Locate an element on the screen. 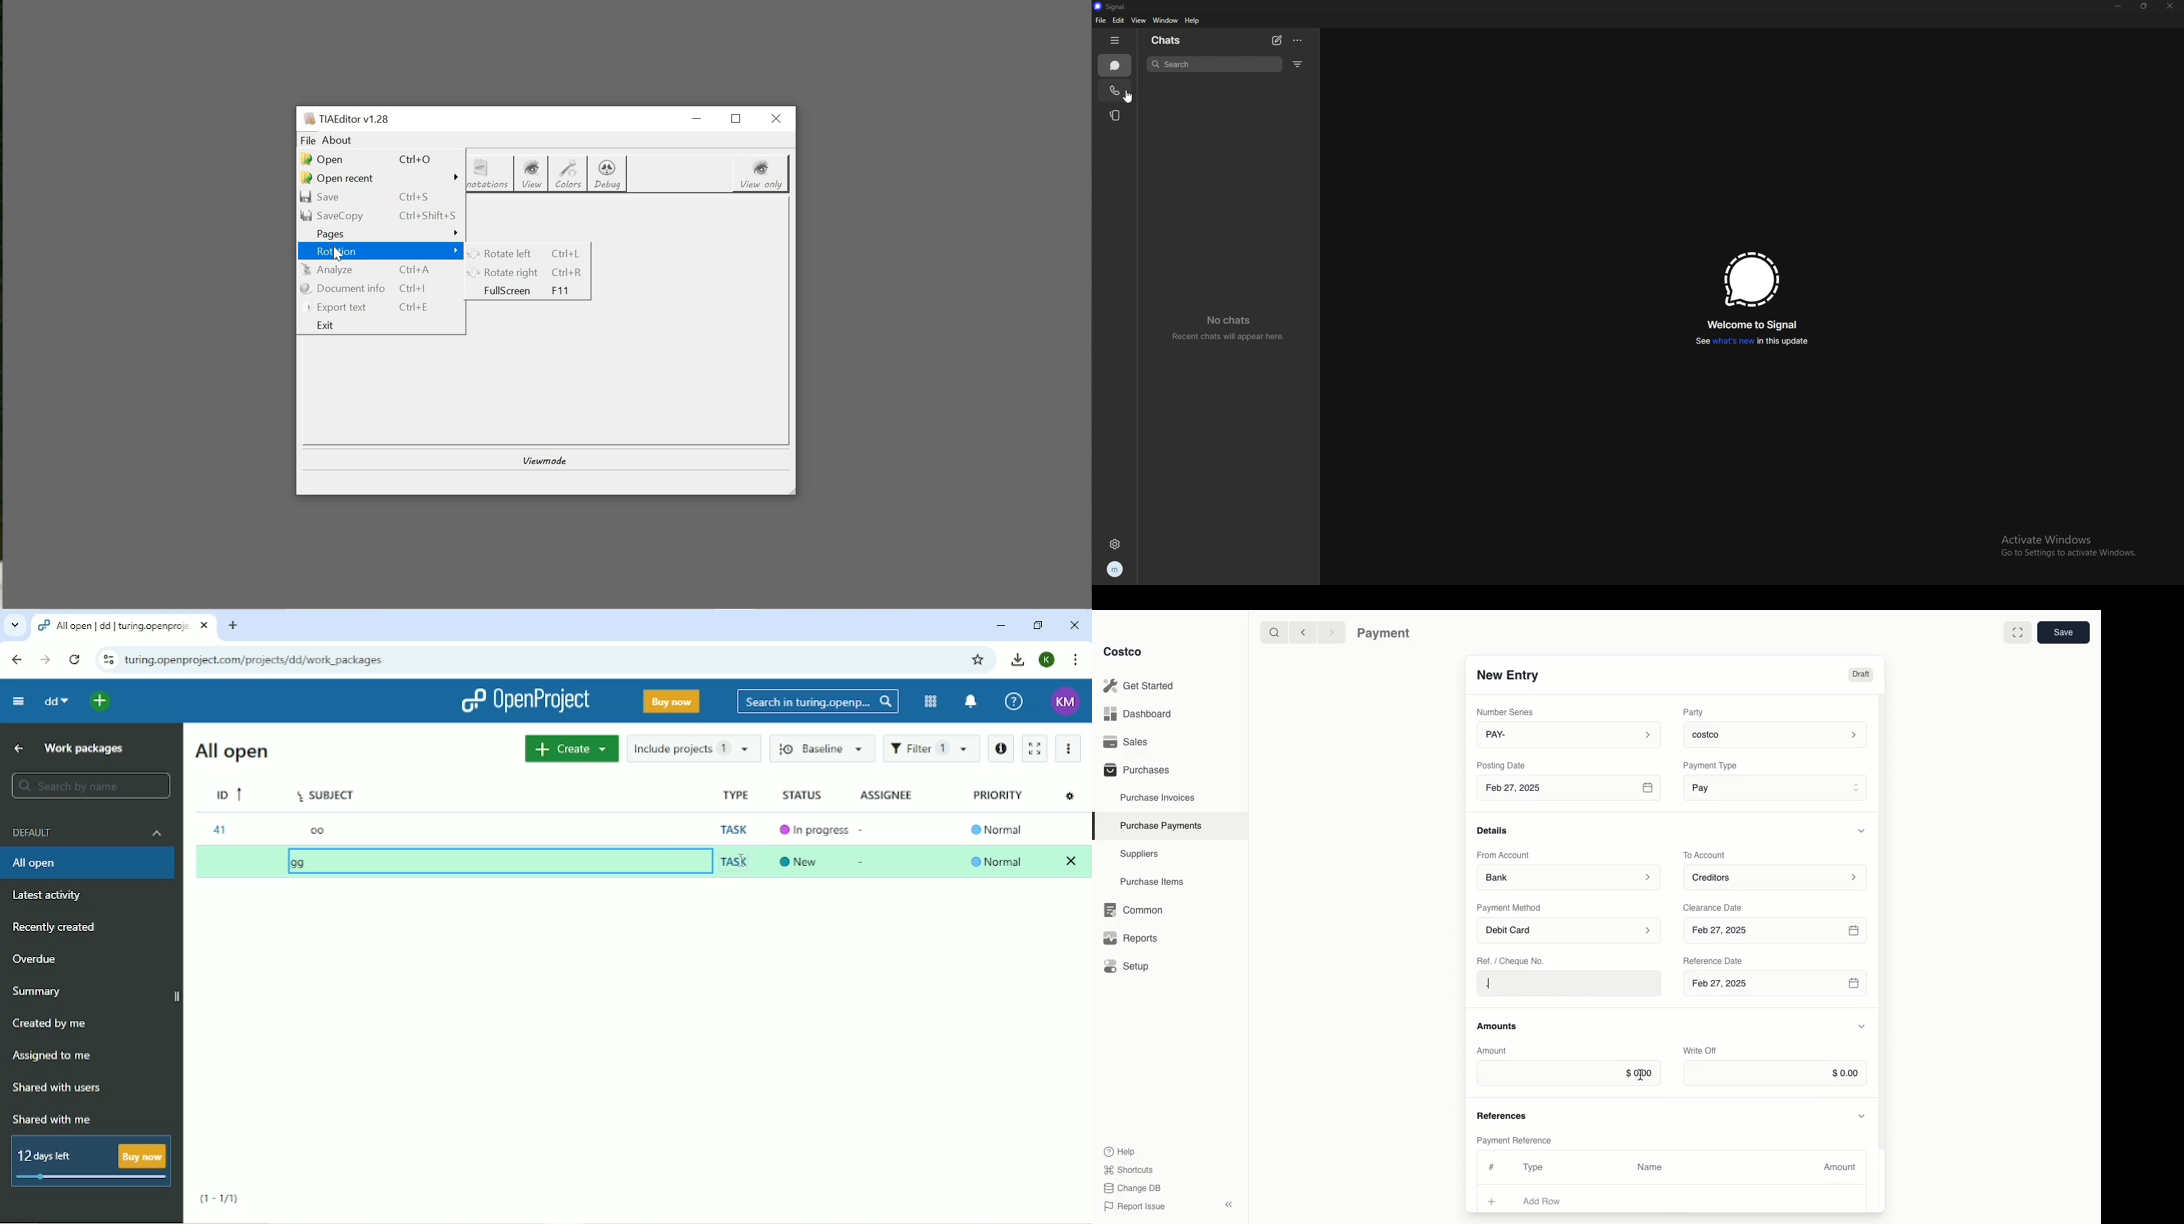  Ret. / Cheque No. is located at coordinates (1513, 960).